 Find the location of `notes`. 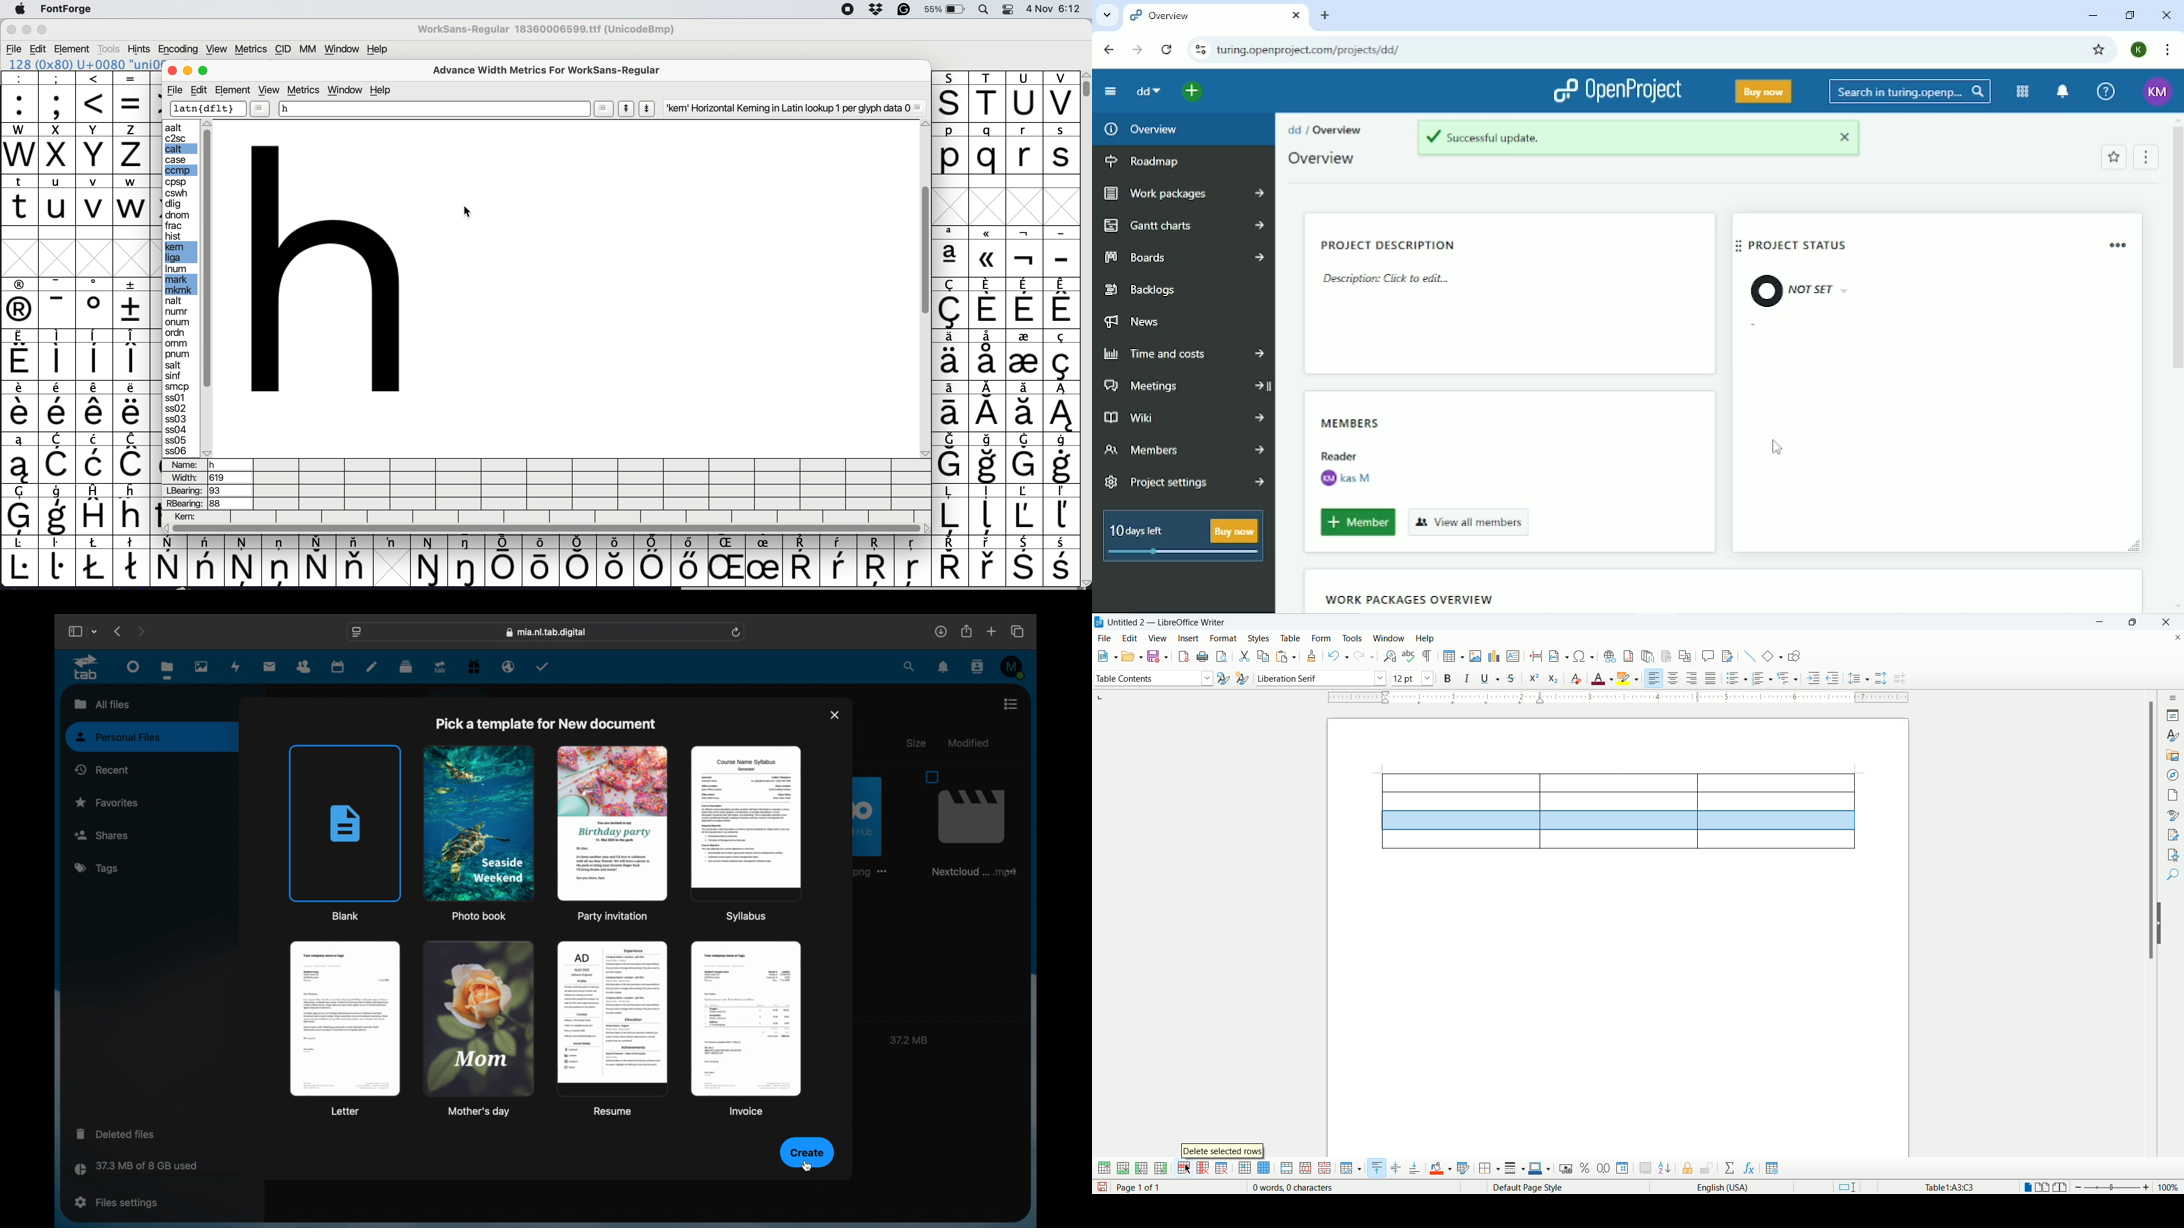

notes is located at coordinates (372, 666).